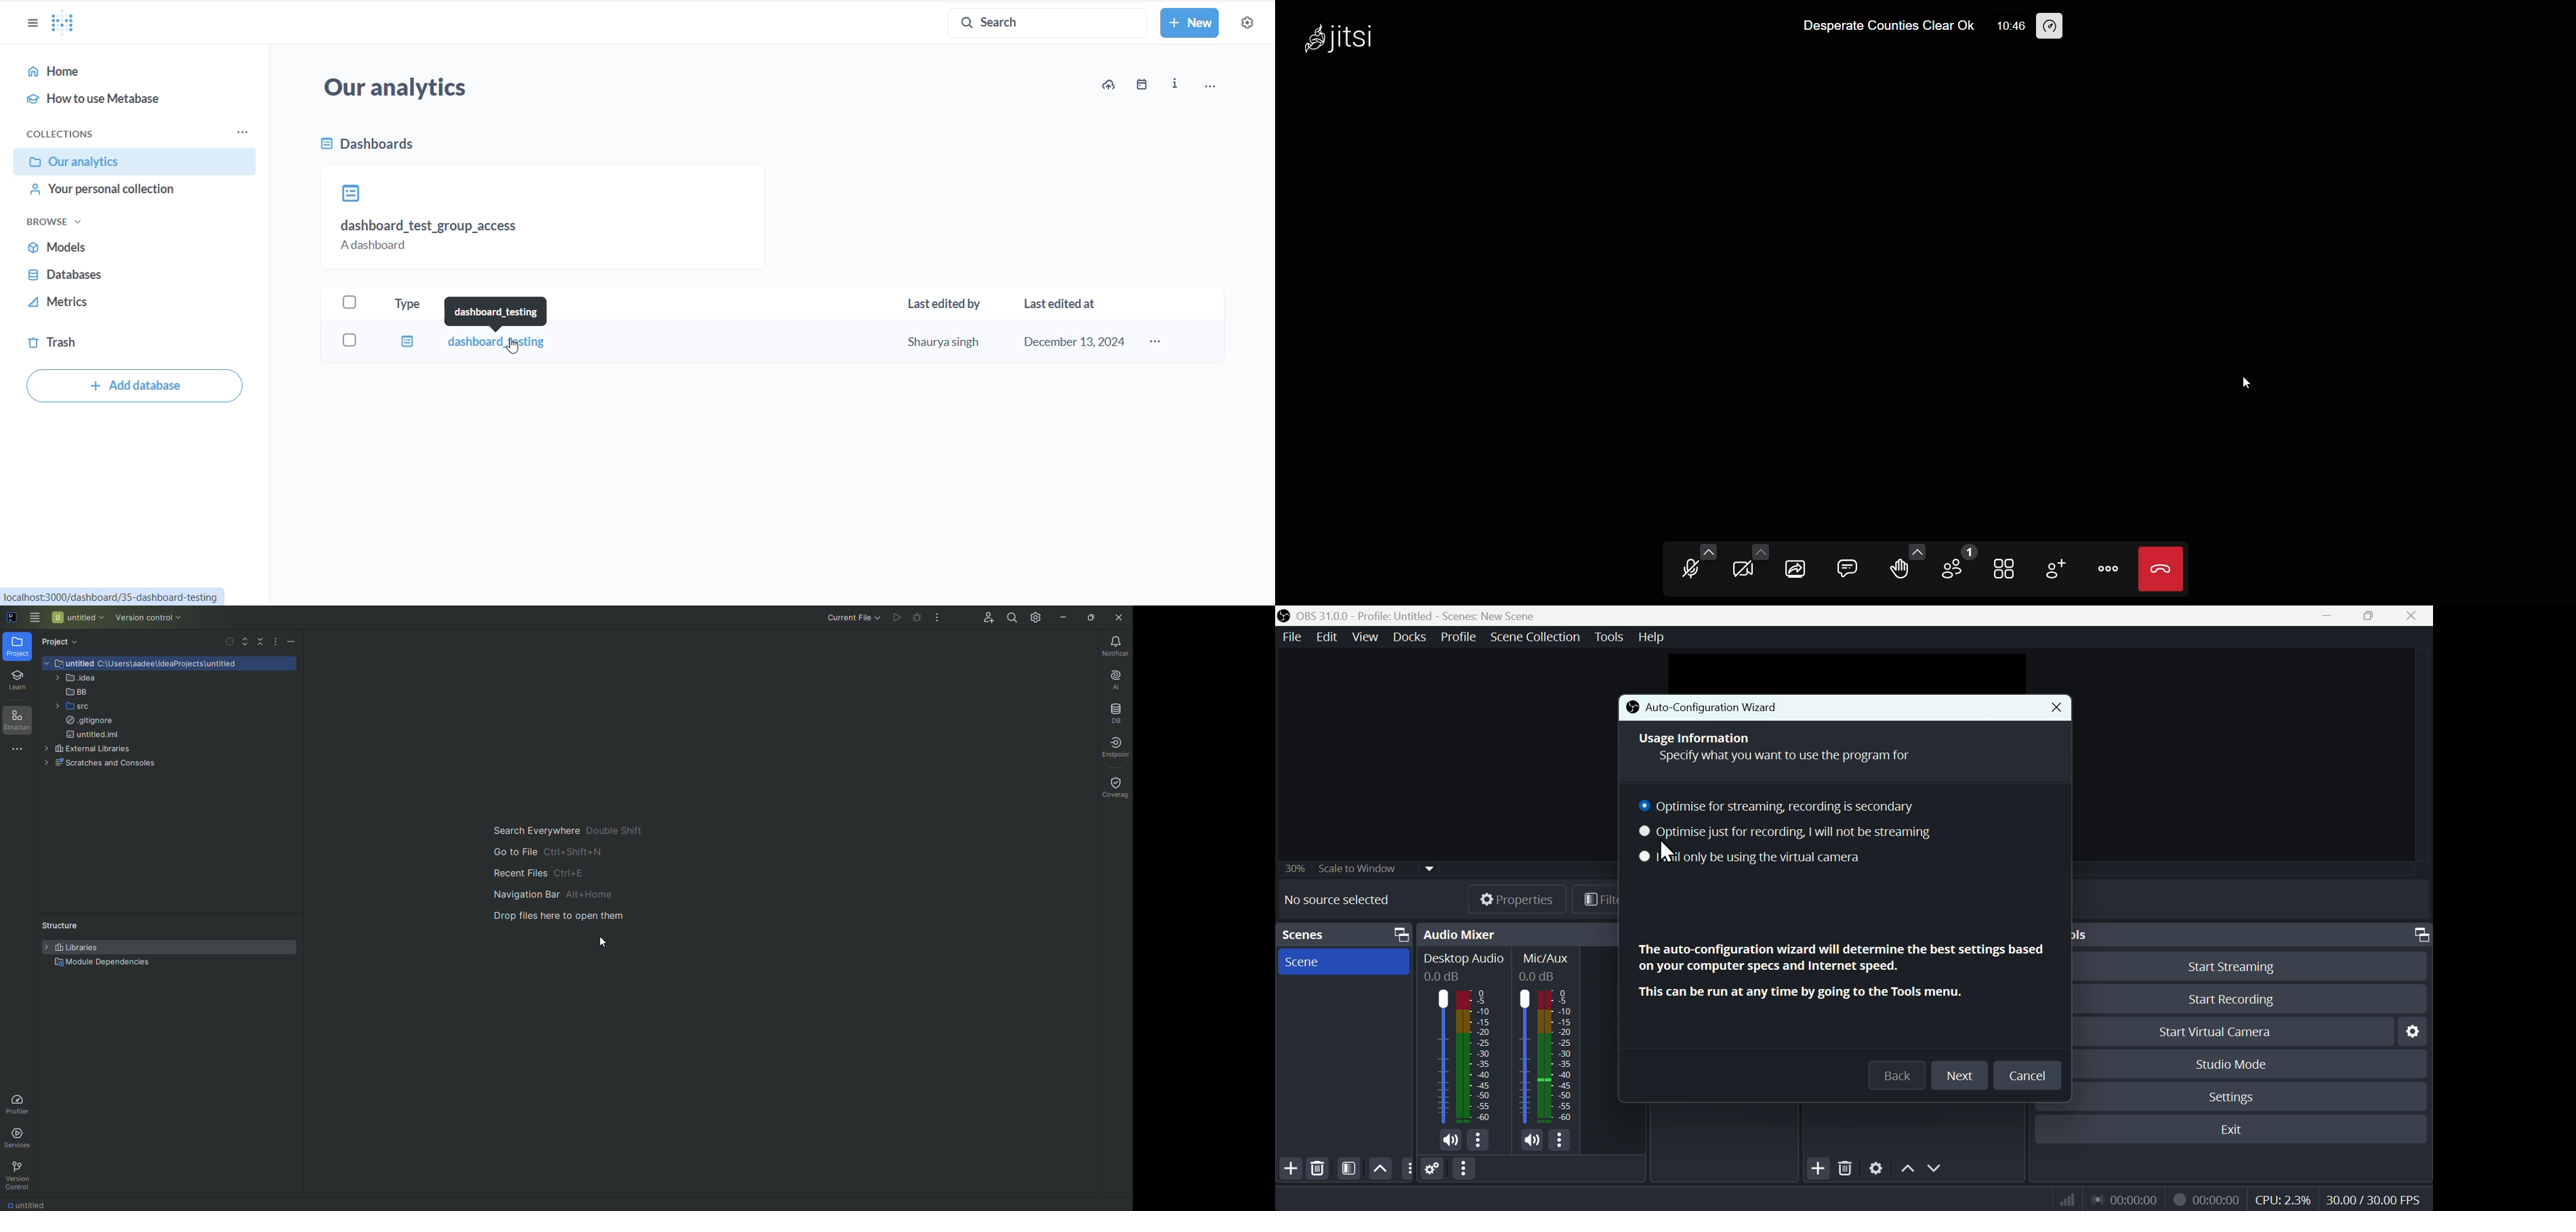 This screenshot has width=2576, height=1232. What do you see at coordinates (2106, 570) in the screenshot?
I see `more` at bounding box center [2106, 570].